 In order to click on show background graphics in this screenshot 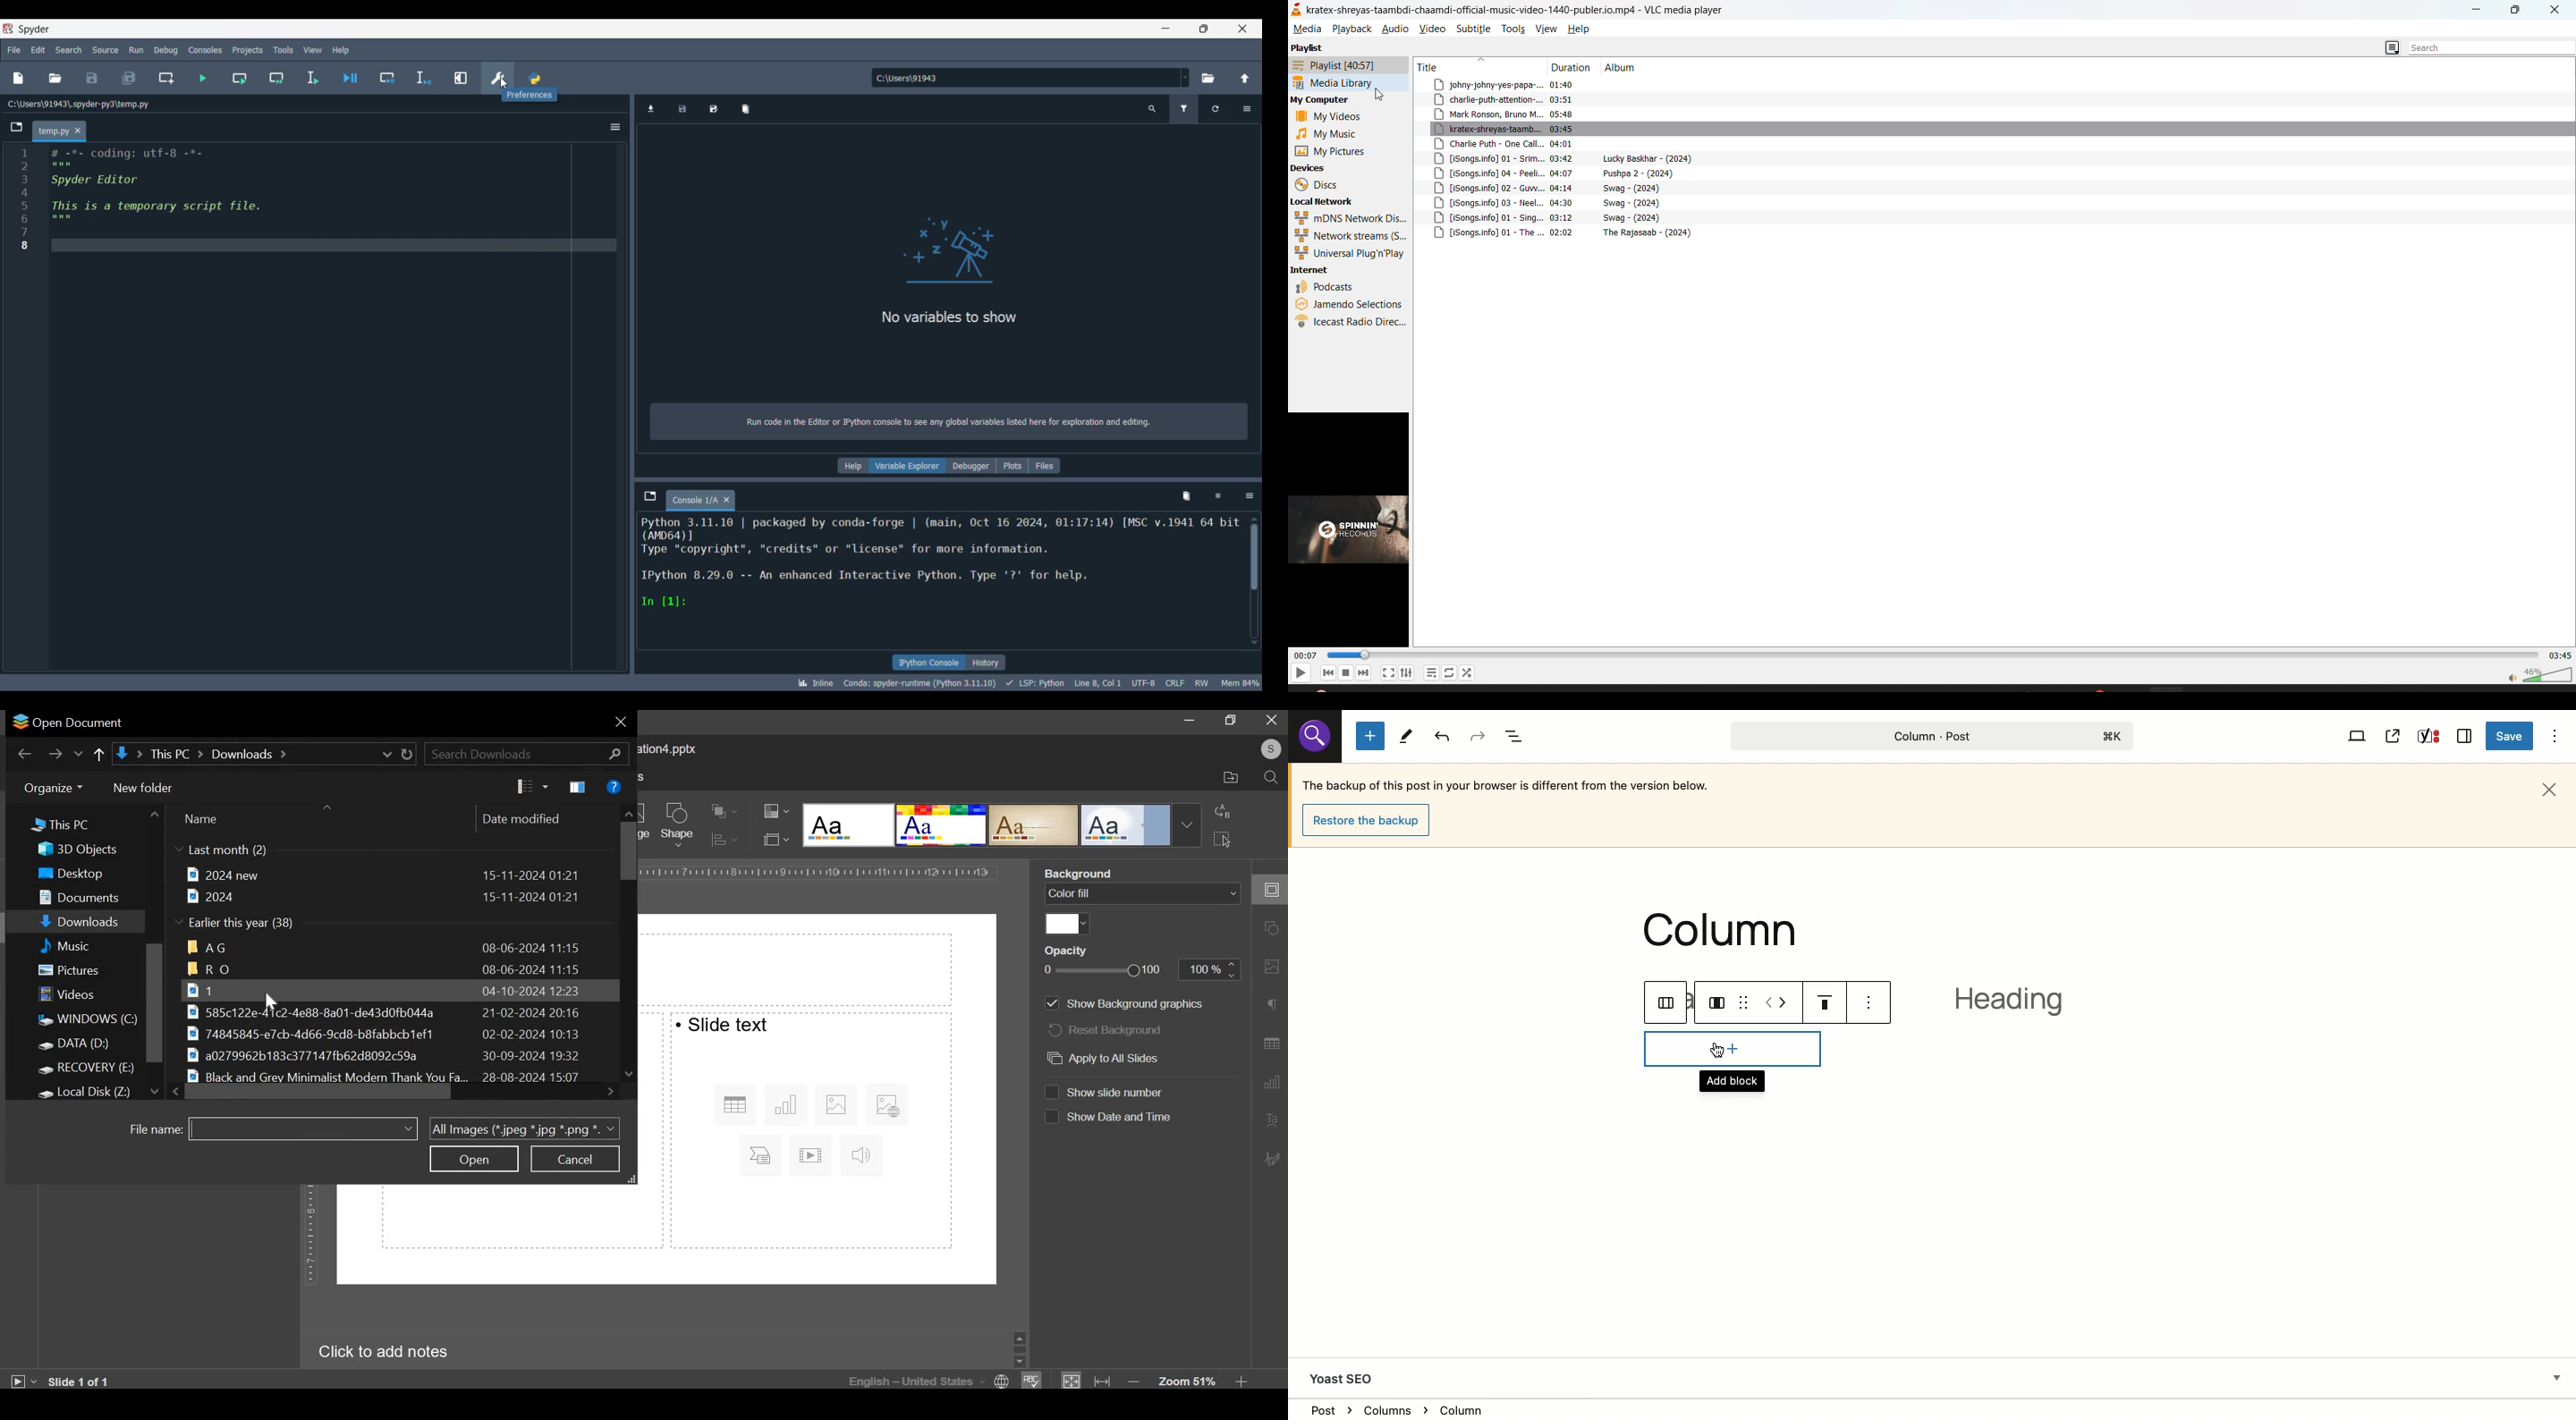, I will do `click(1135, 1004)`.